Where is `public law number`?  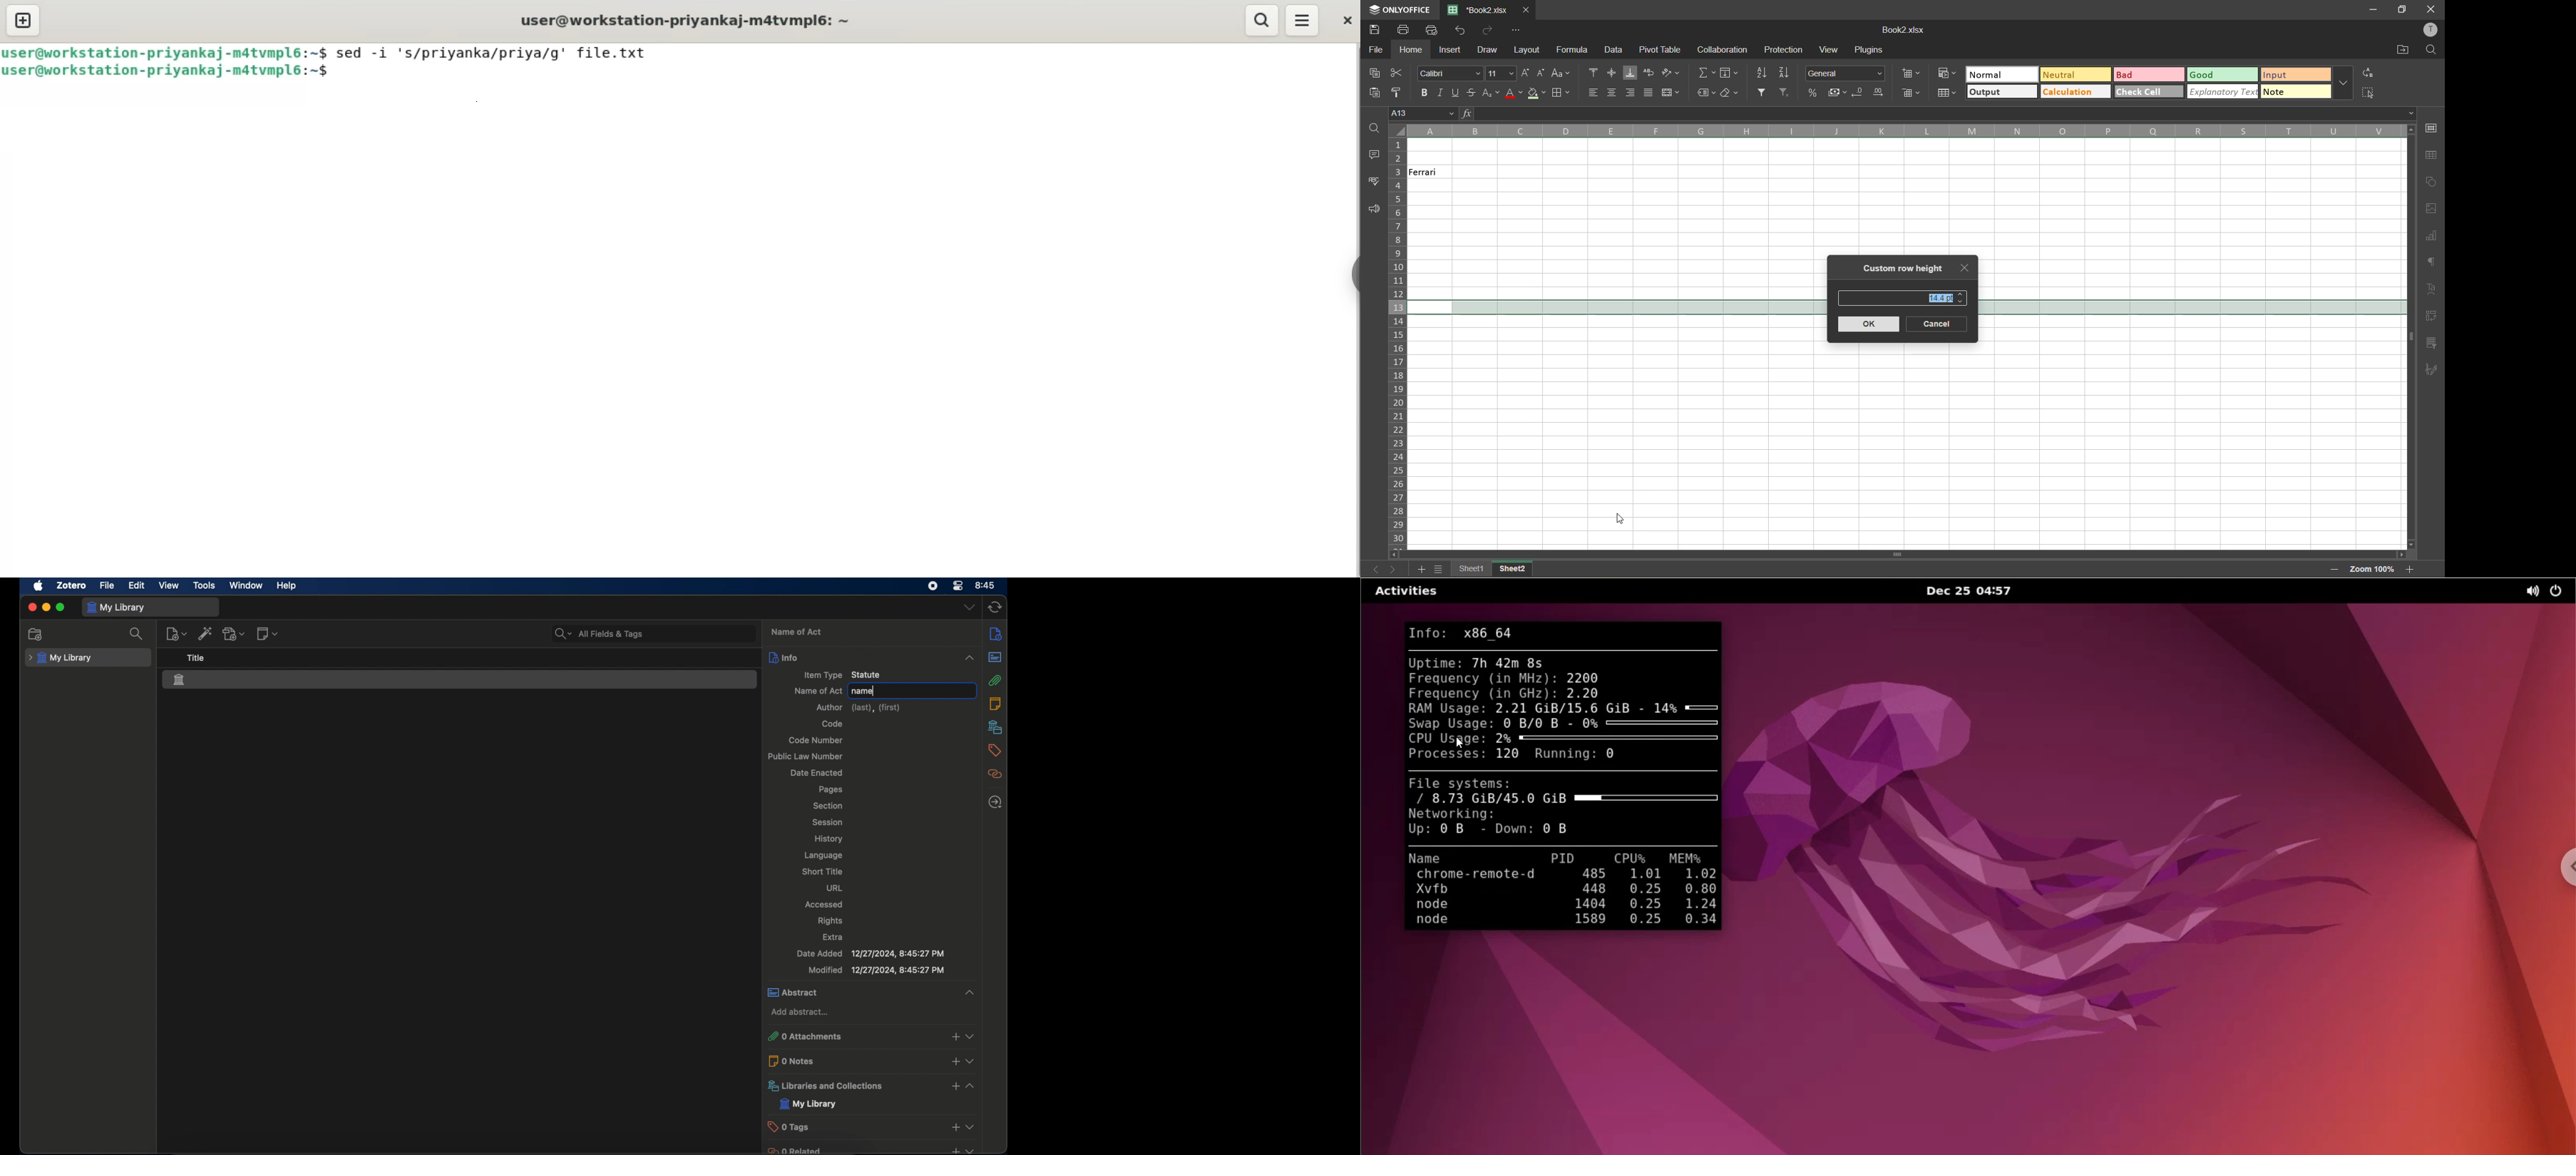 public law number is located at coordinates (805, 756).